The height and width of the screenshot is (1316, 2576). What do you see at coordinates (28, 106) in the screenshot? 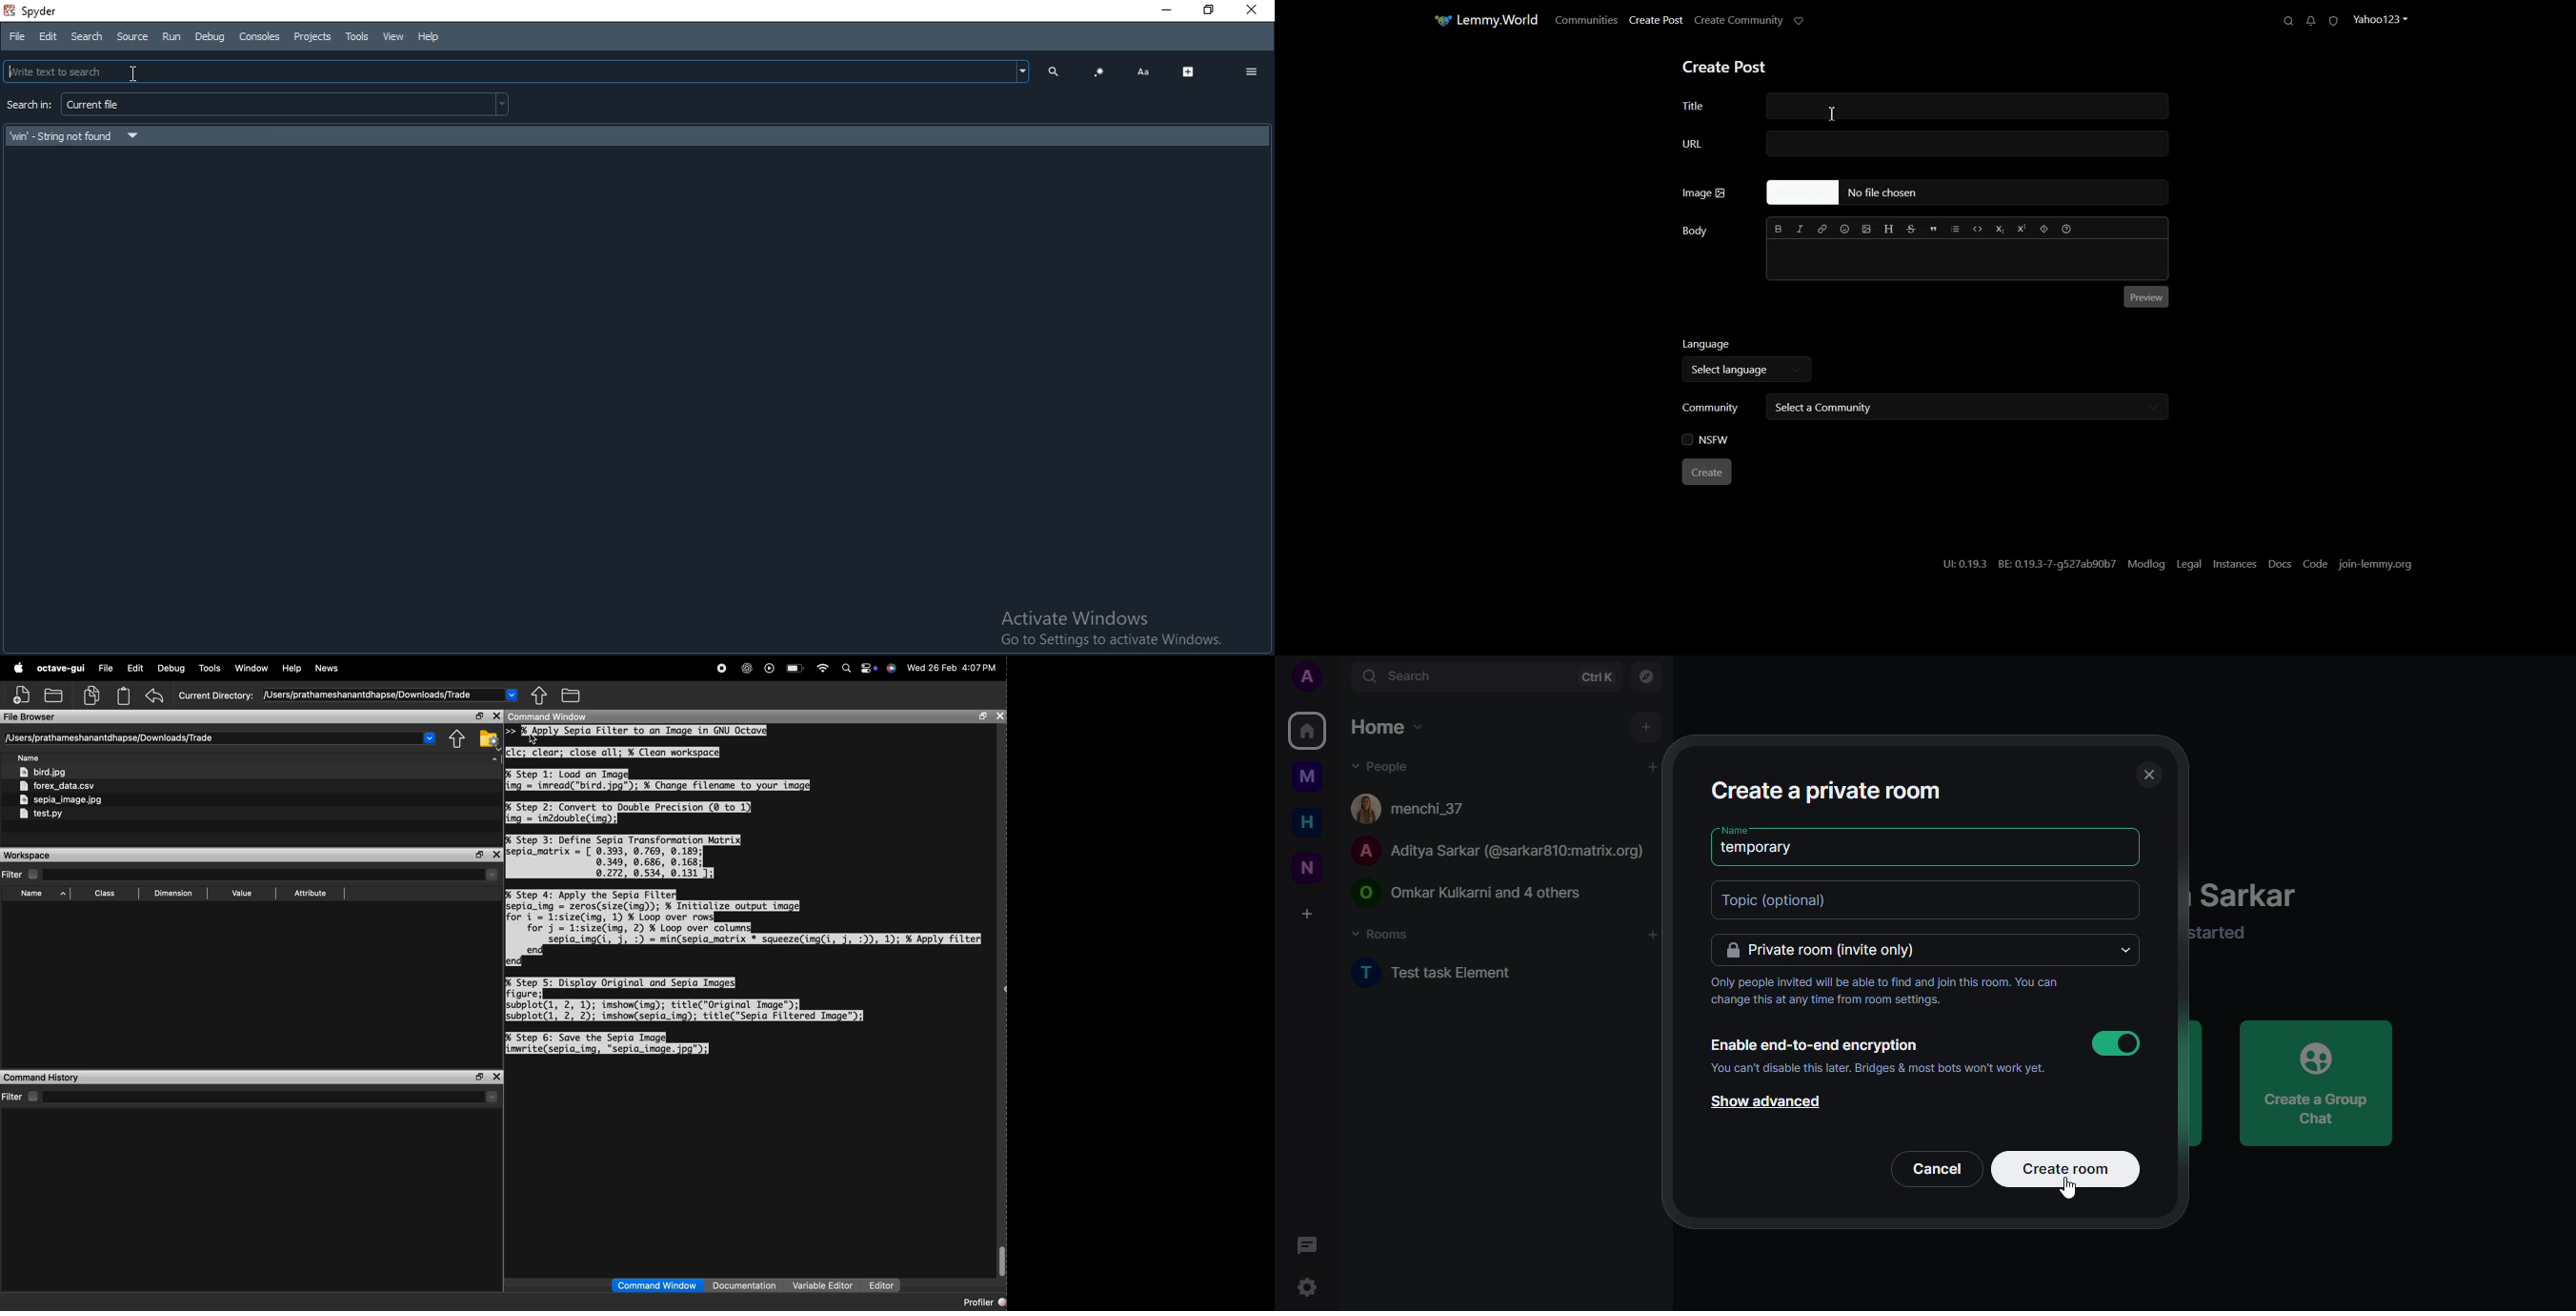
I see `search for` at bounding box center [28, 106].